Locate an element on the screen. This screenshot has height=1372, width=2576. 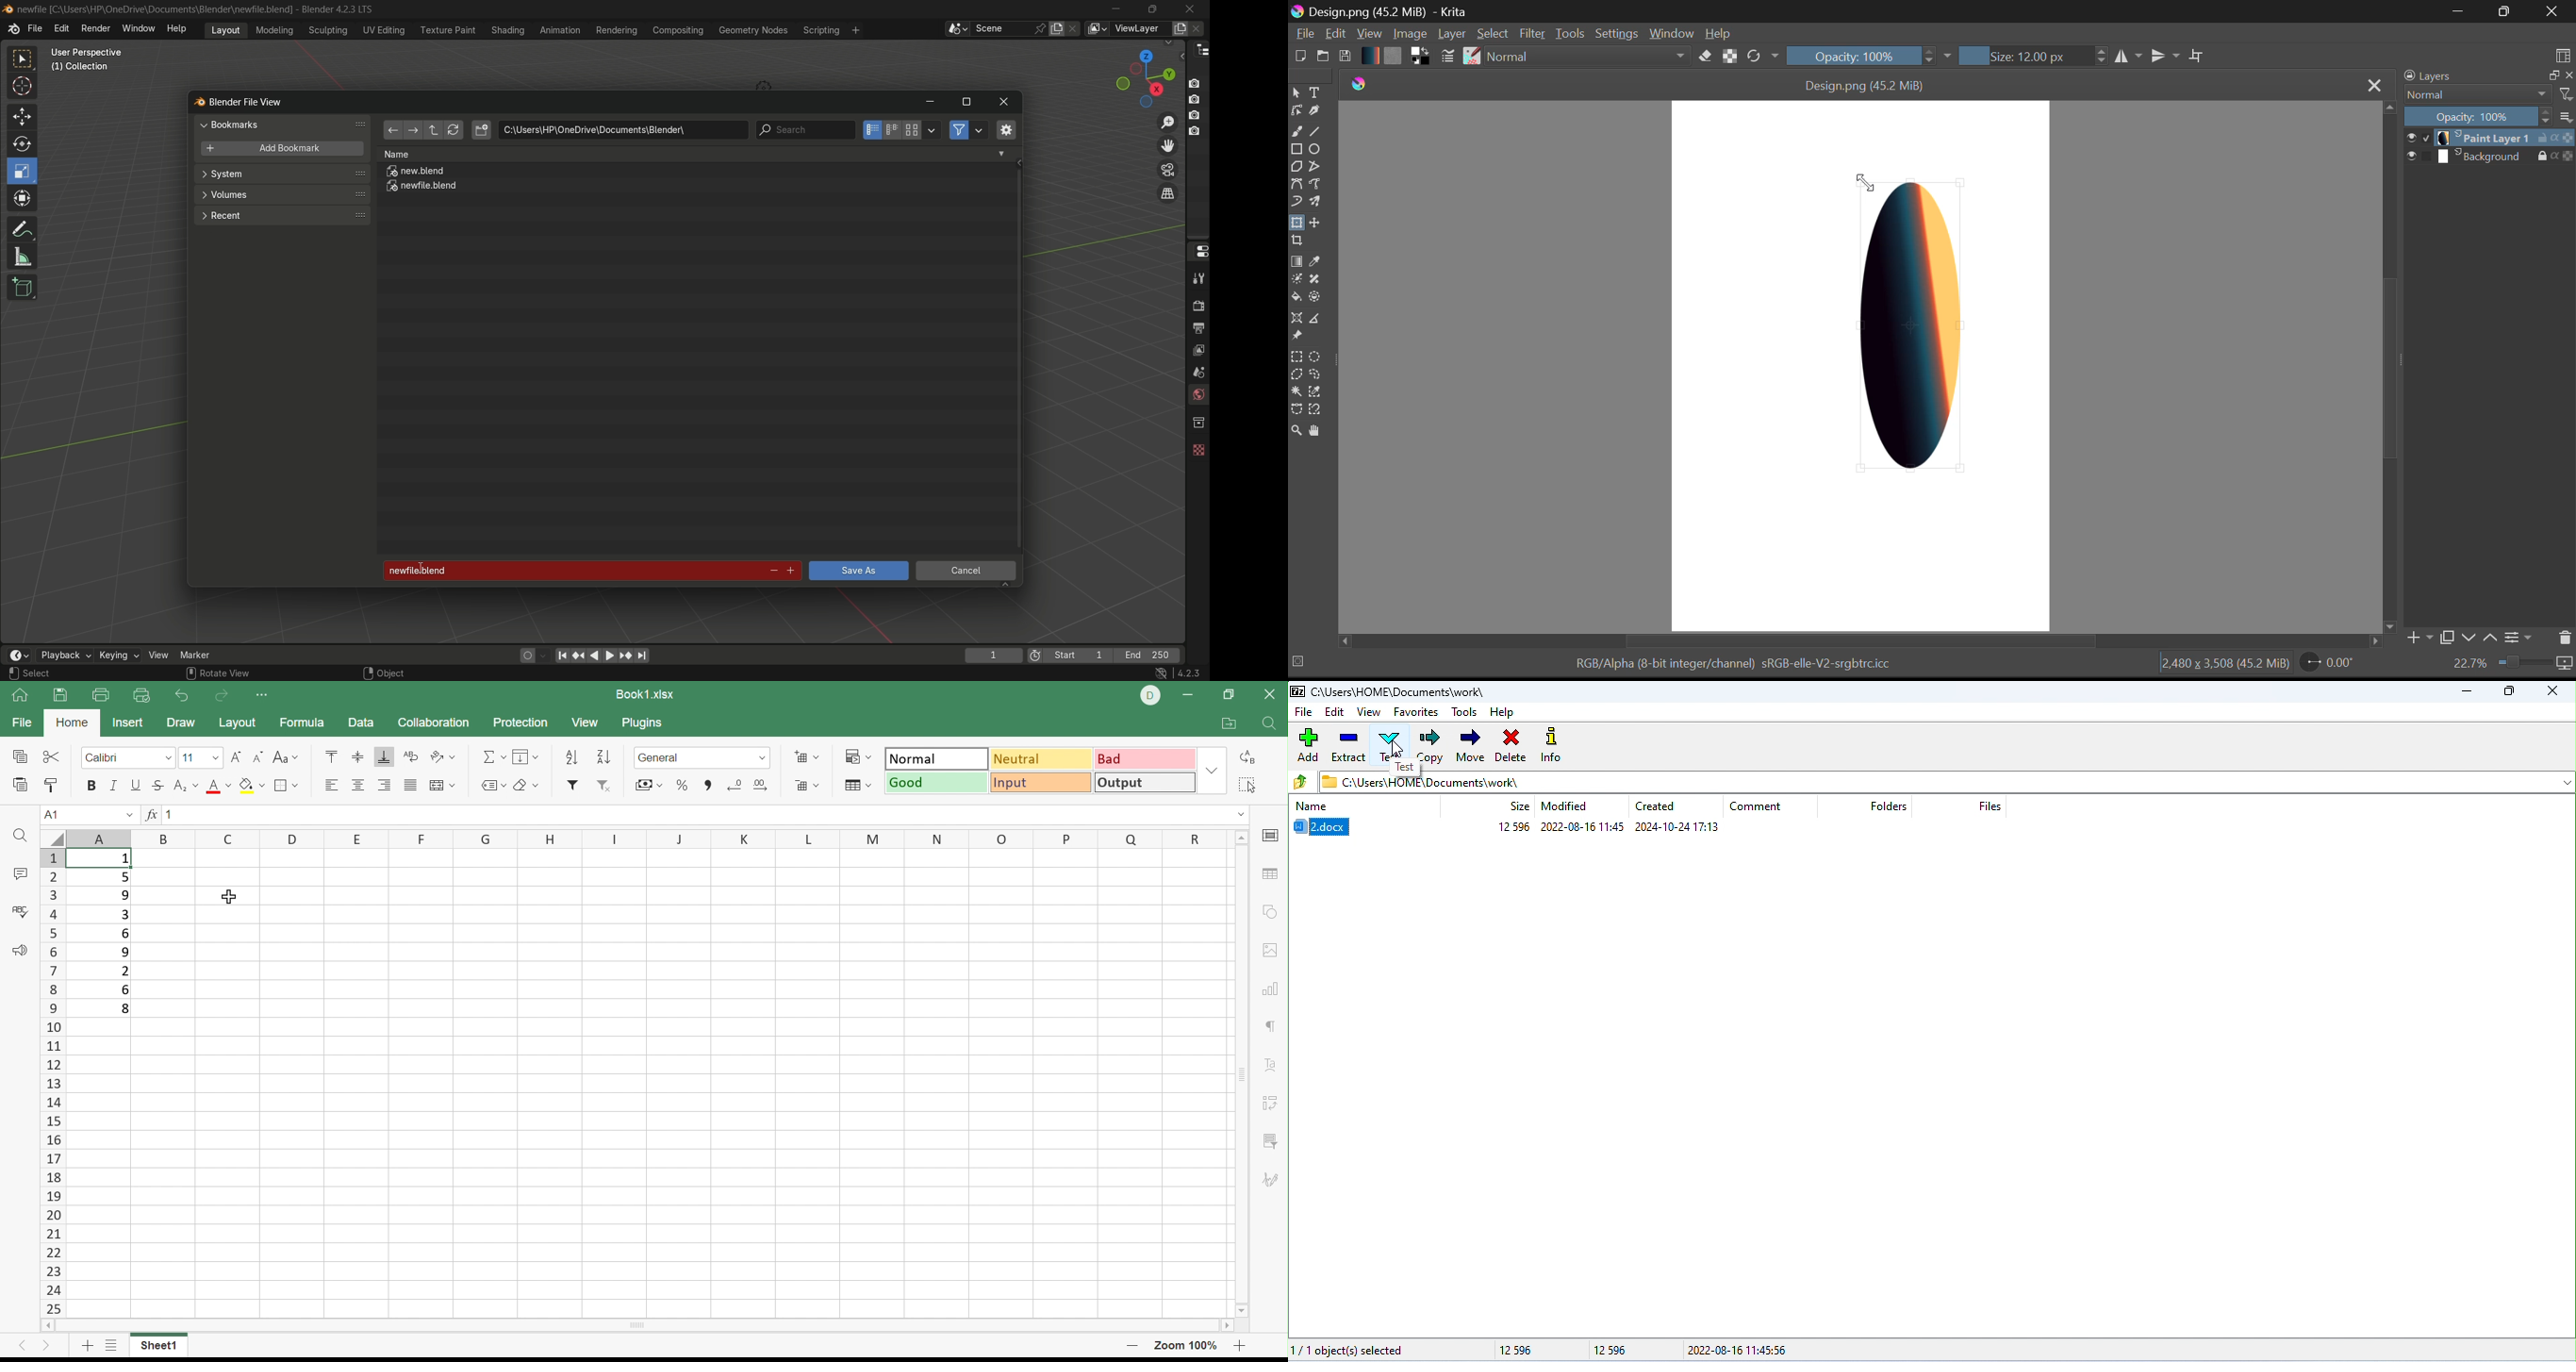
Drop Down is located at coordinates (213, 758).